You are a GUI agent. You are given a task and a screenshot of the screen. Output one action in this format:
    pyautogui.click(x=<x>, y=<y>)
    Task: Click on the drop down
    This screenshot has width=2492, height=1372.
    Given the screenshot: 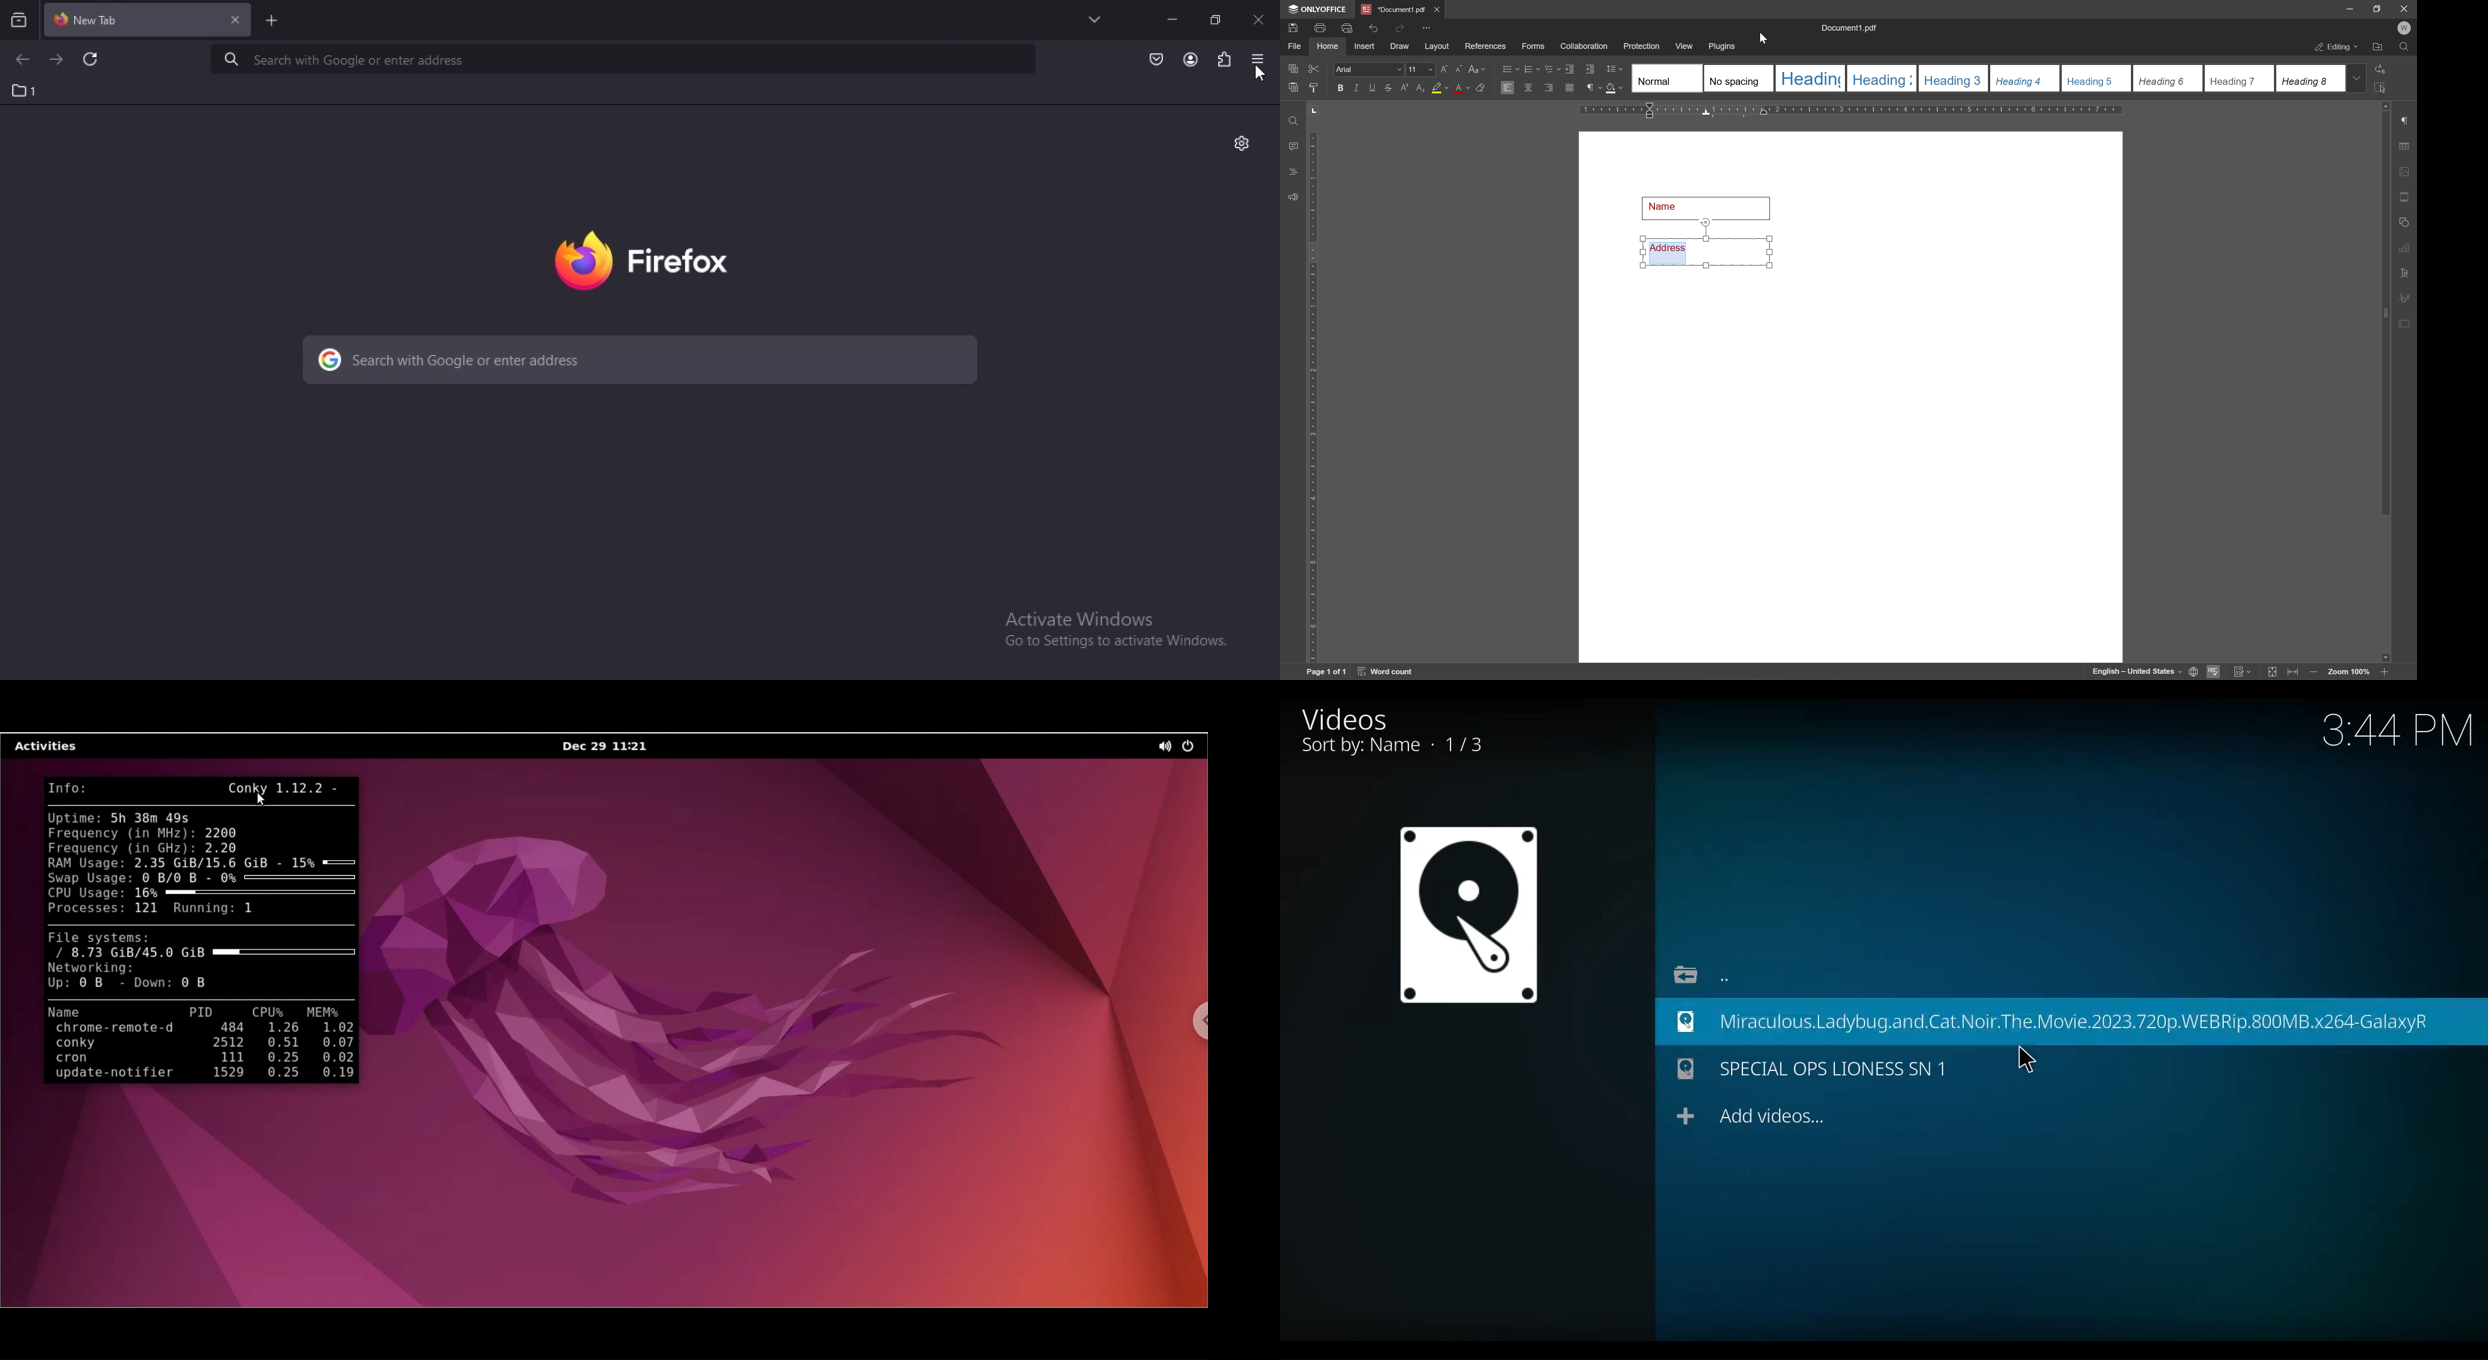 What is the action you would take?
    pyautogui.click(x=2360, y=79)
    